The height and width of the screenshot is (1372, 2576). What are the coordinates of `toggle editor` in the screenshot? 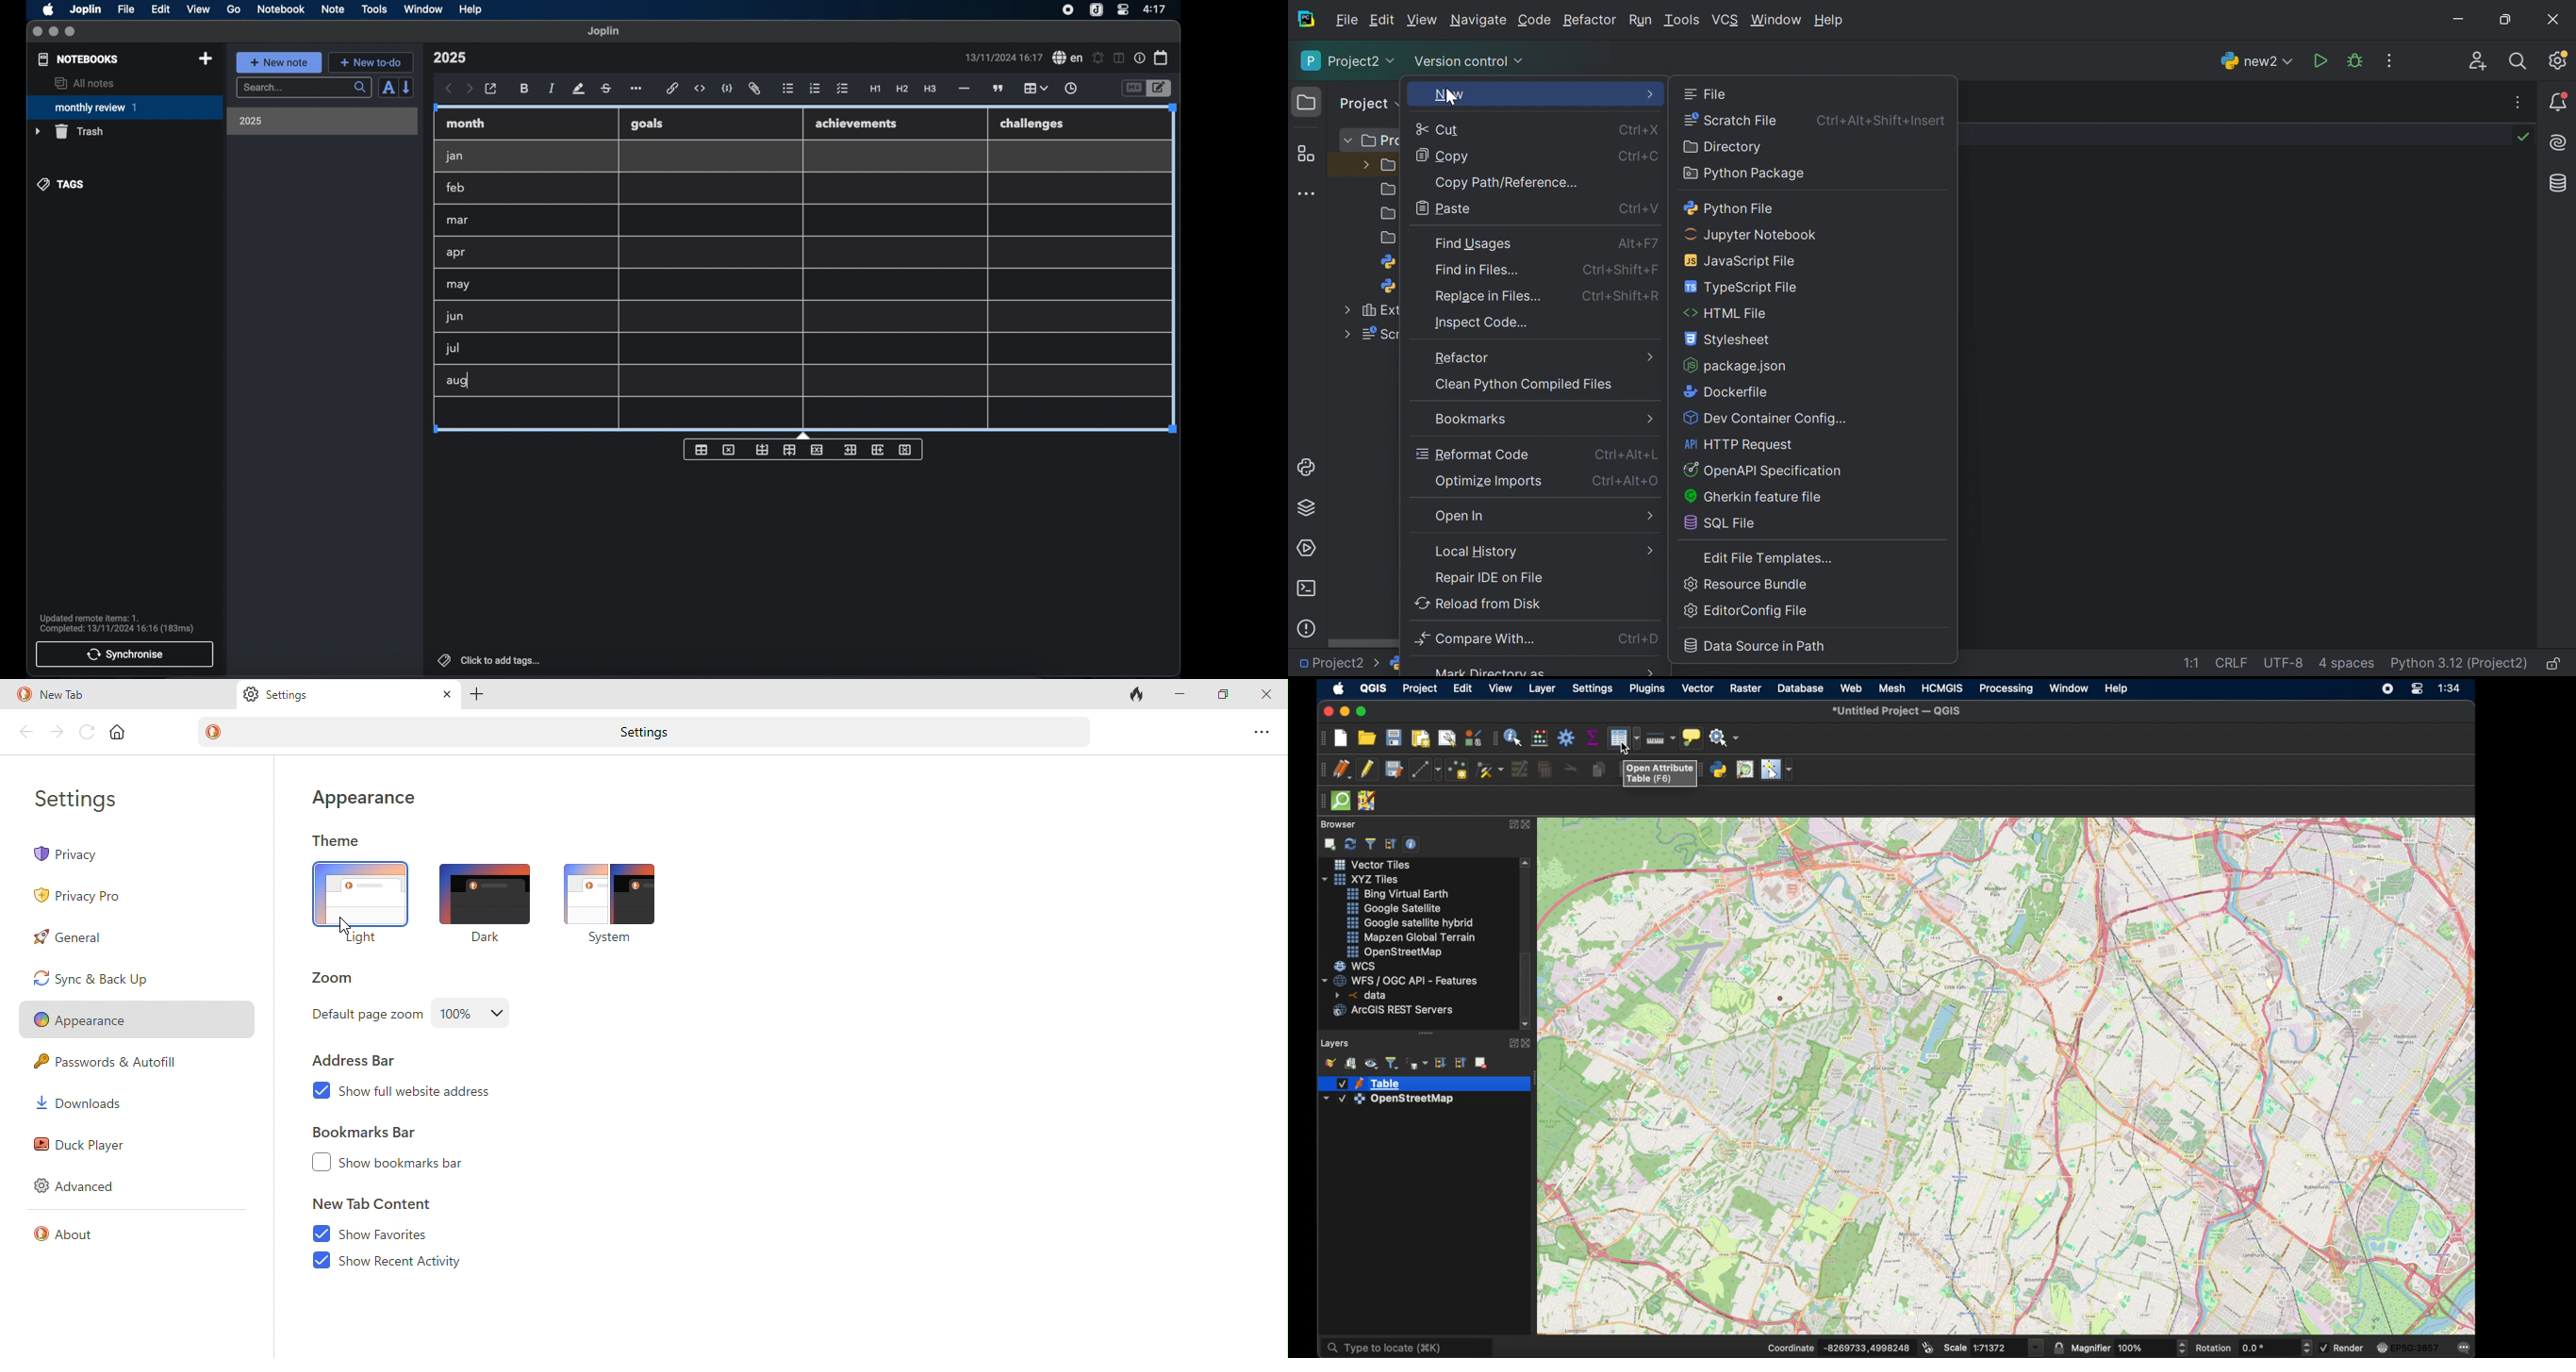 It's located at (1133, 89).